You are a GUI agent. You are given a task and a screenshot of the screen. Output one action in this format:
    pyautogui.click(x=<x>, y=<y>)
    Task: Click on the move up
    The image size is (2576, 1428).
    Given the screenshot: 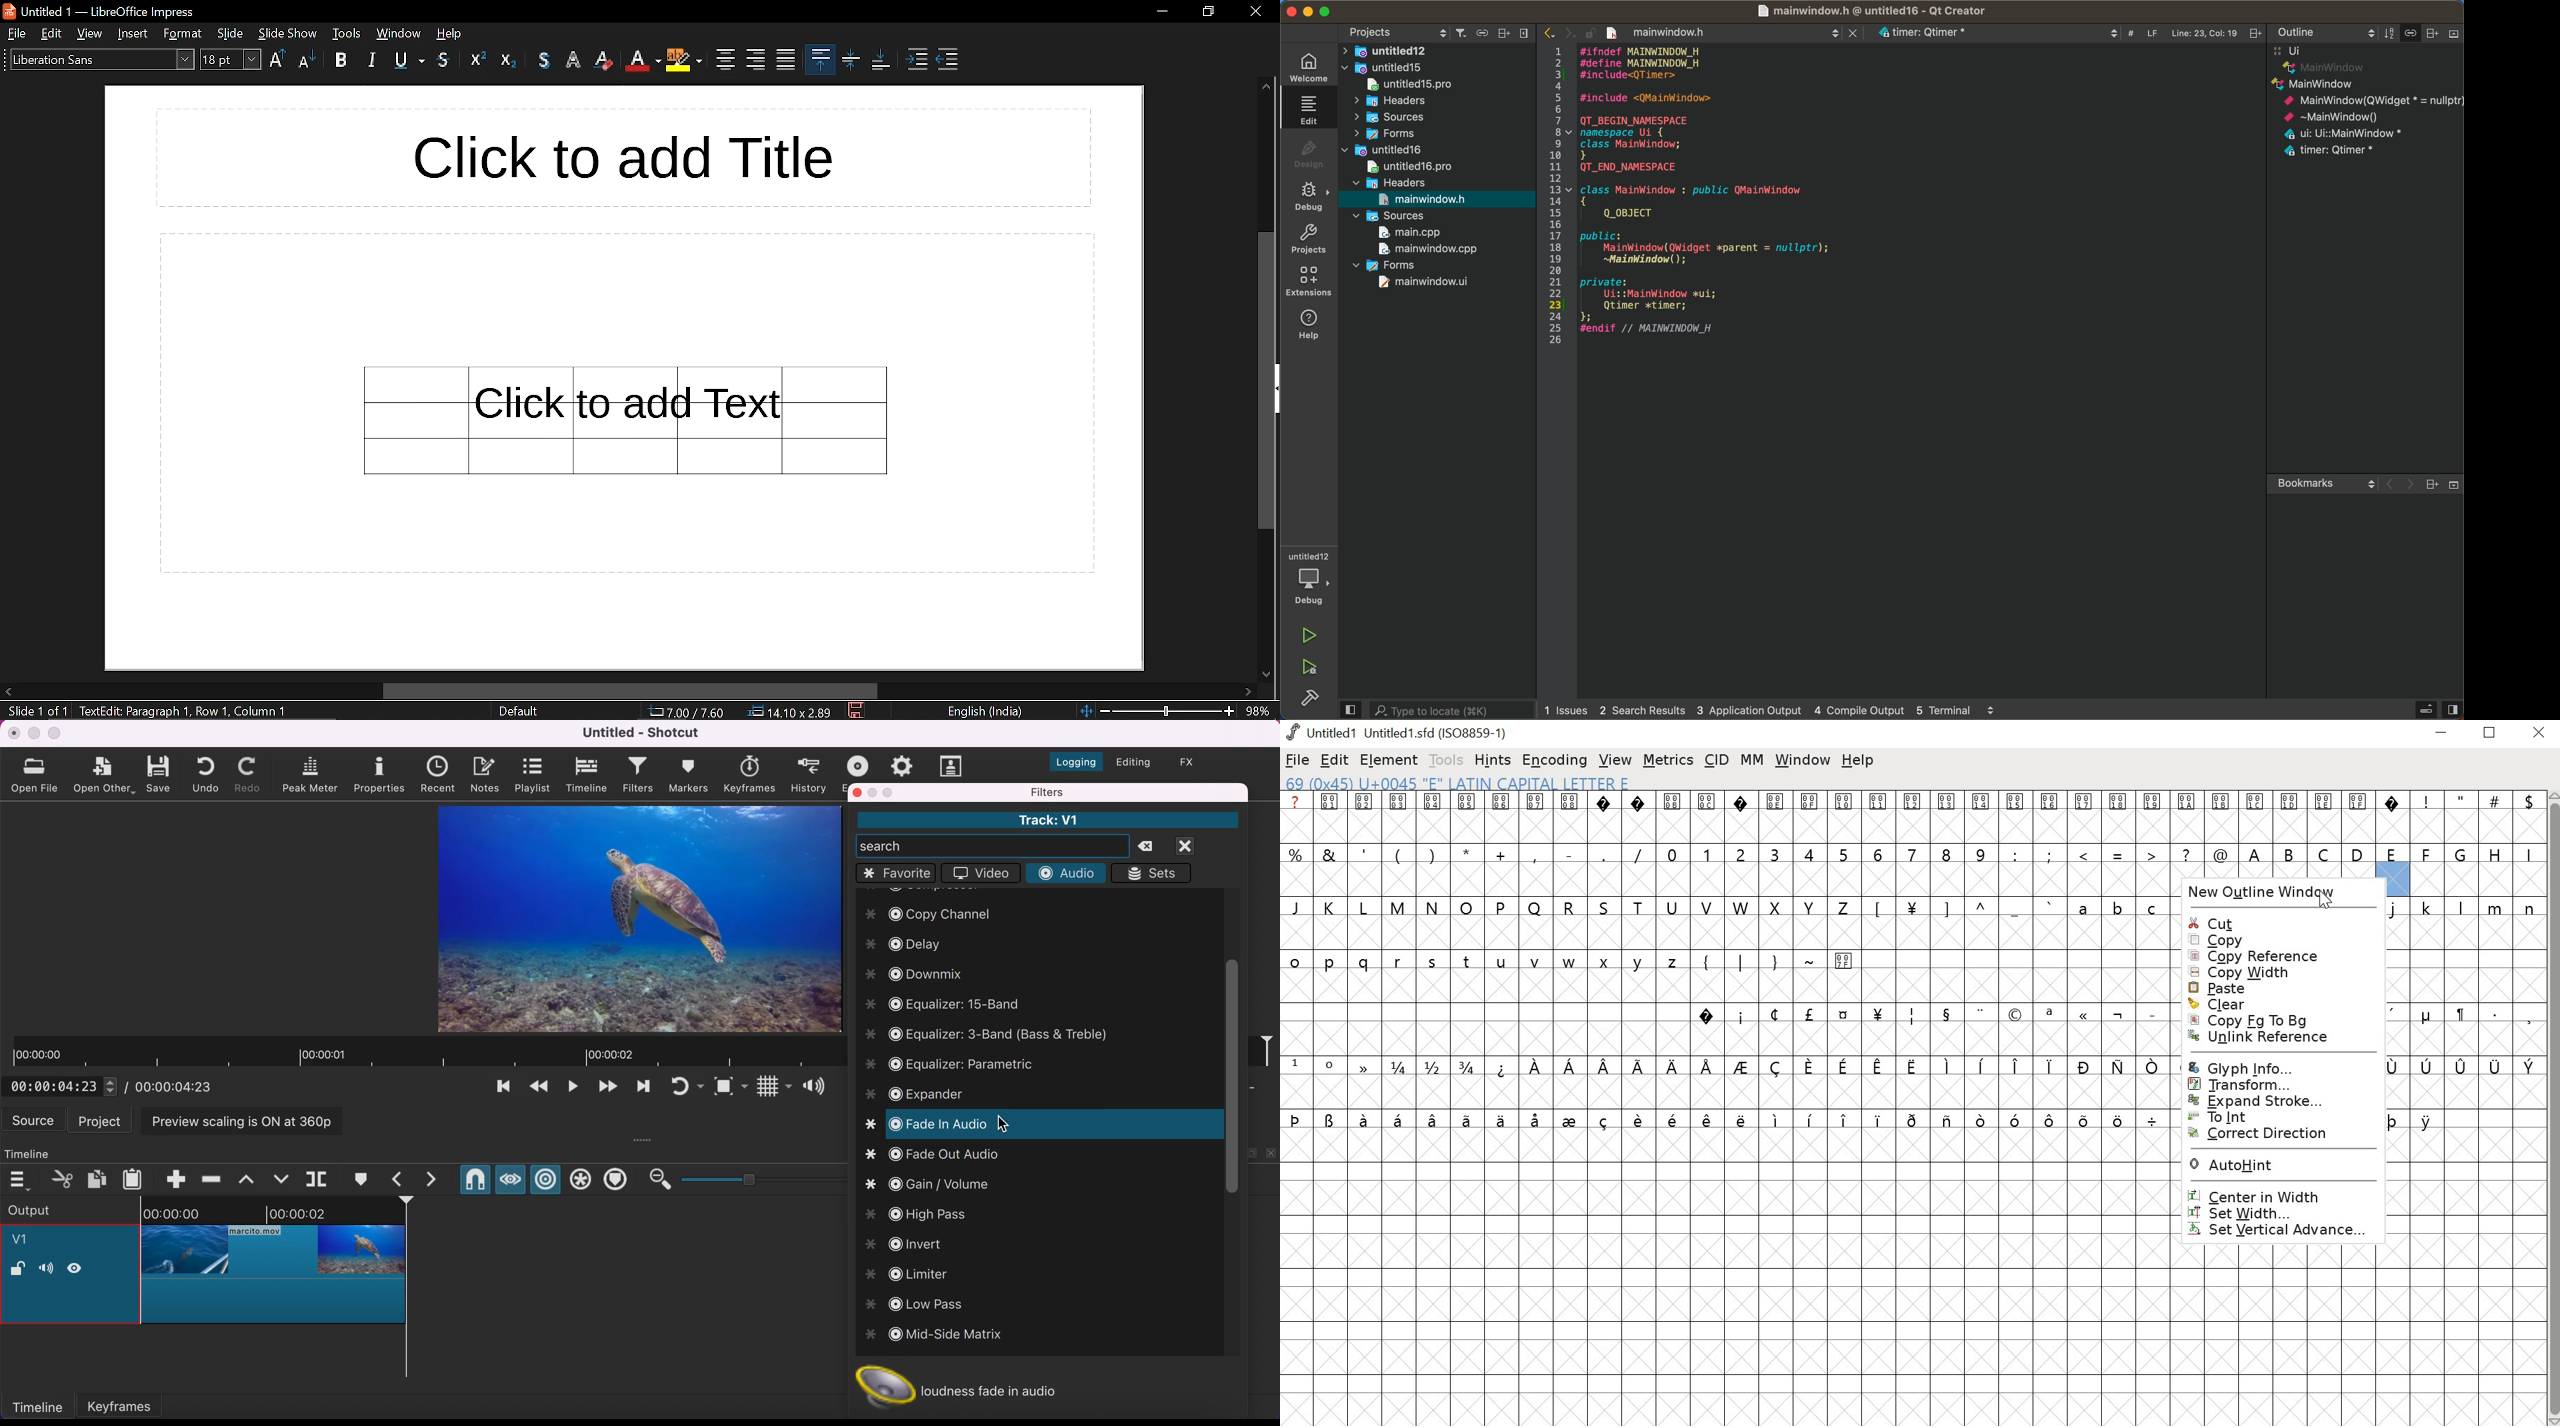 What is the action you would take?
    pyautogui.click(x=1266, y=89)
    